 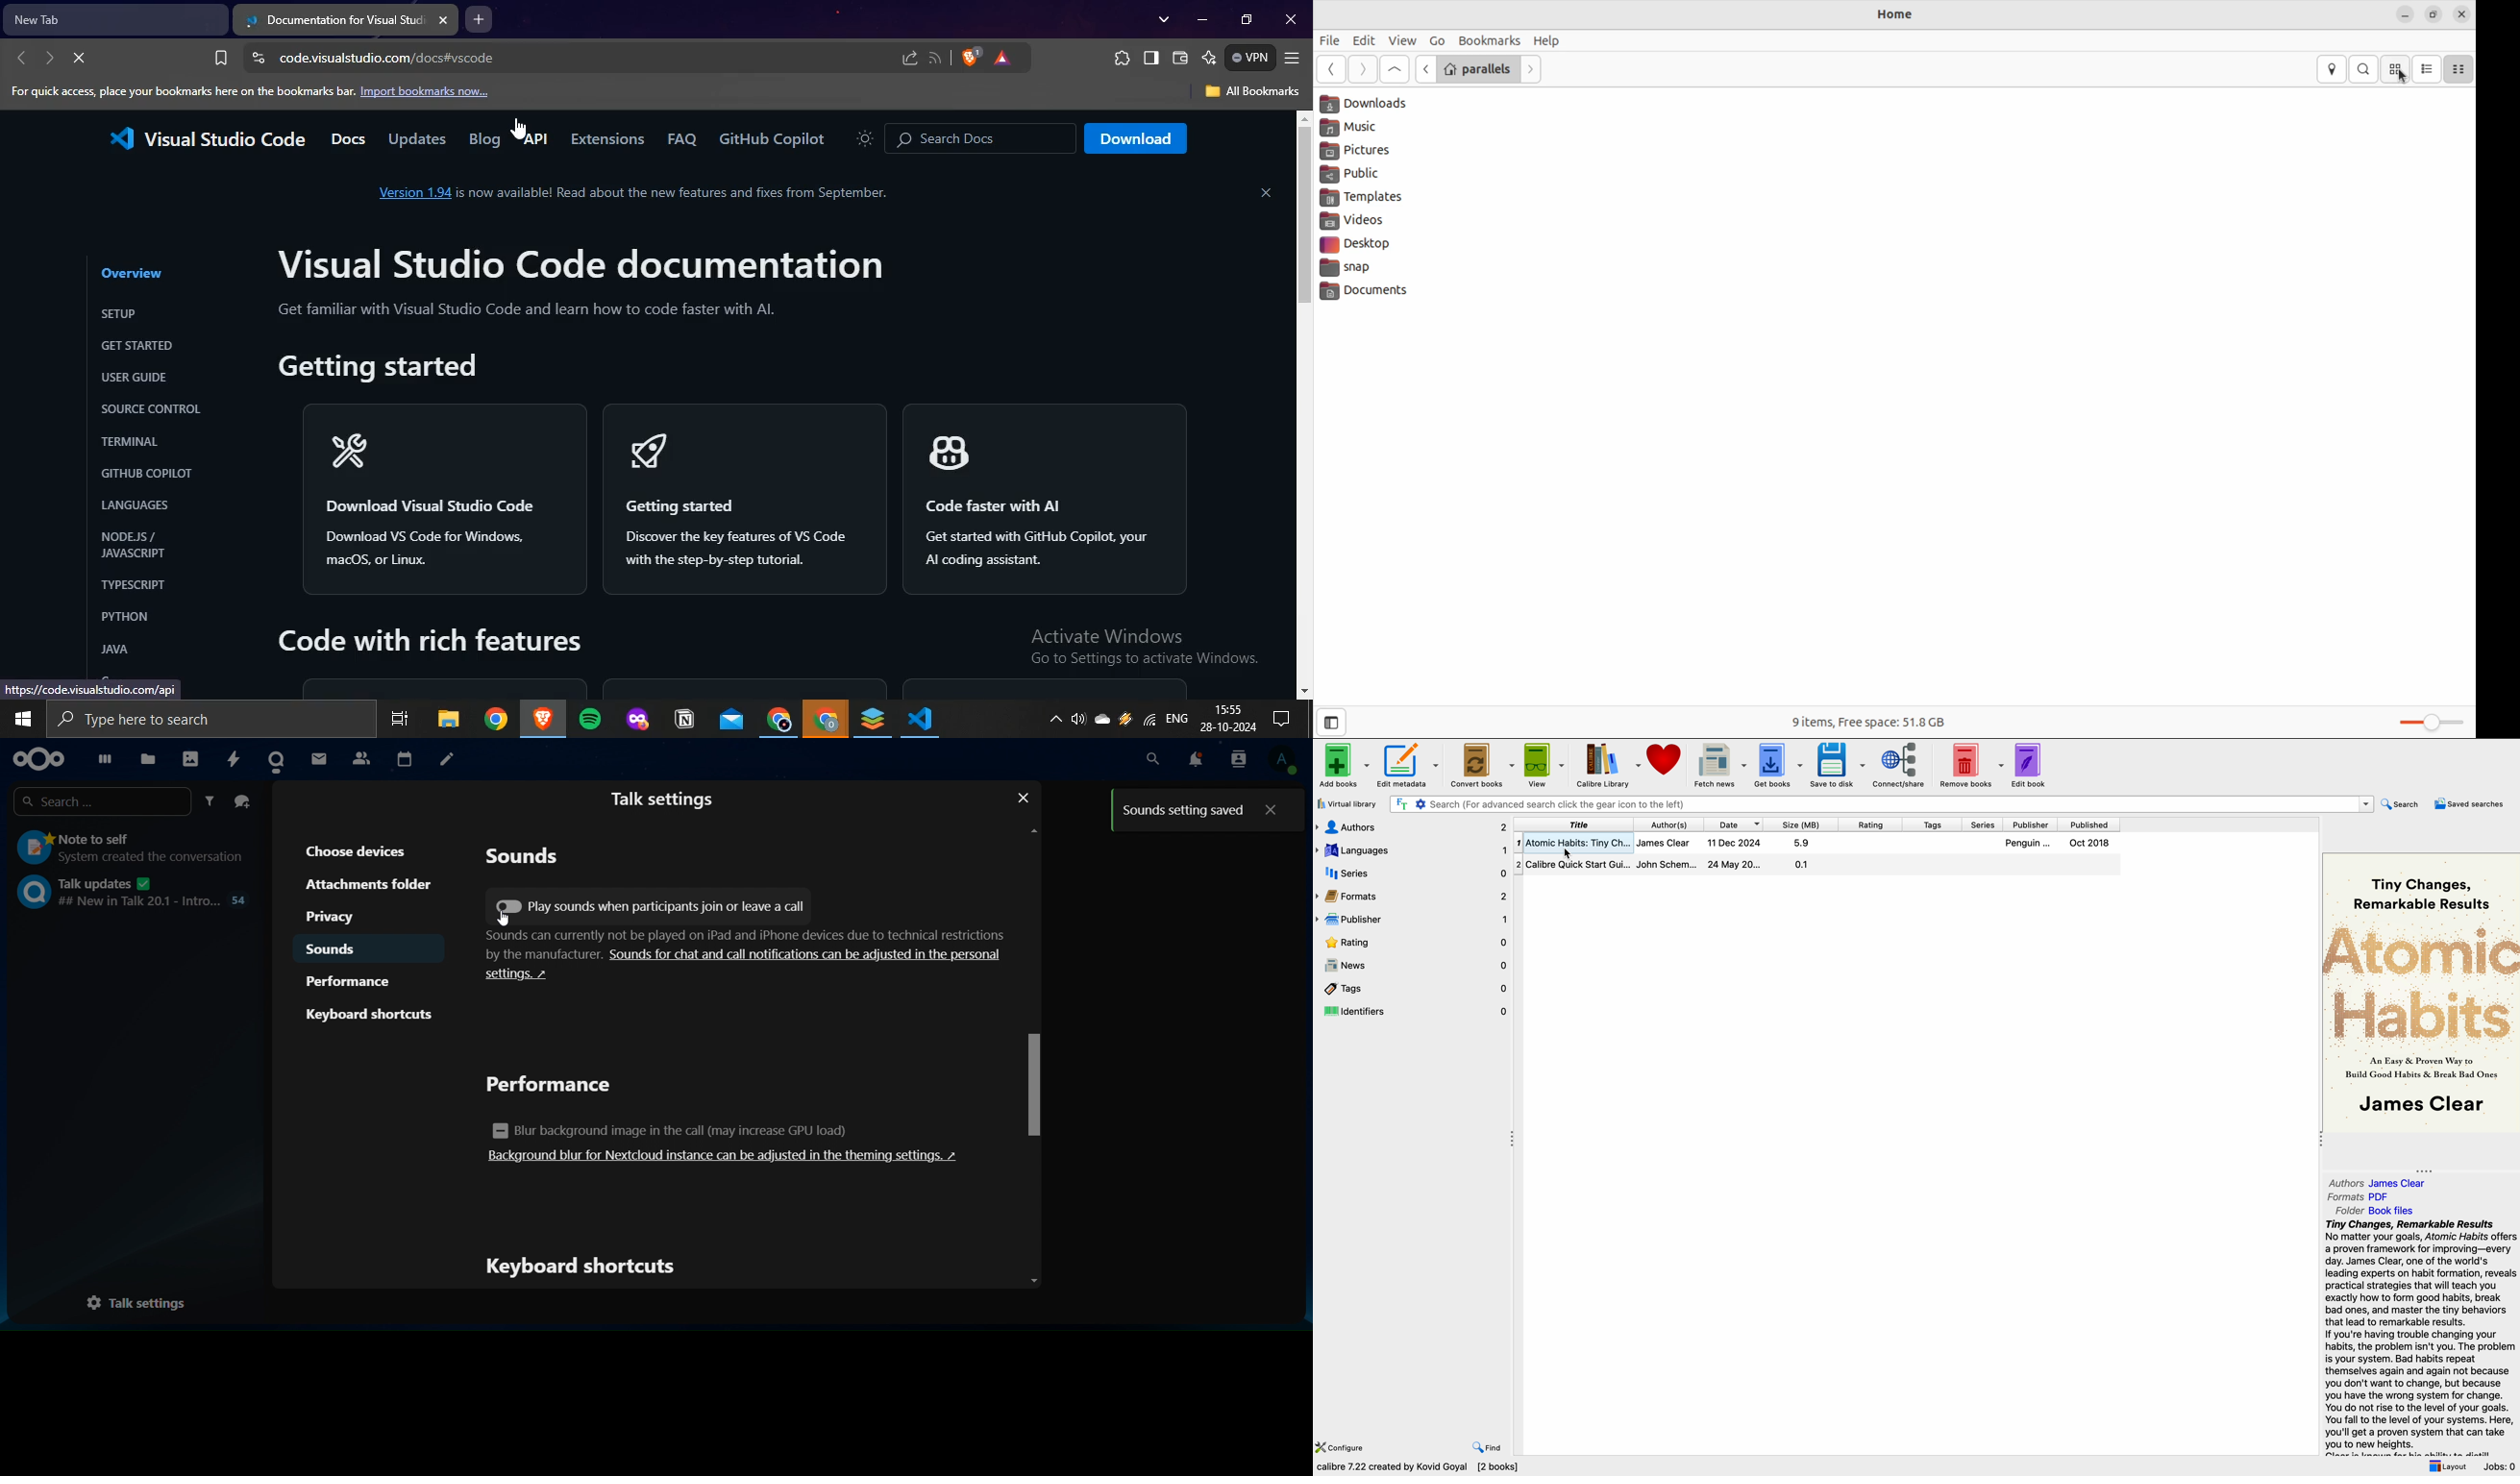 I want to click on view, so click(x=1543, y=764).